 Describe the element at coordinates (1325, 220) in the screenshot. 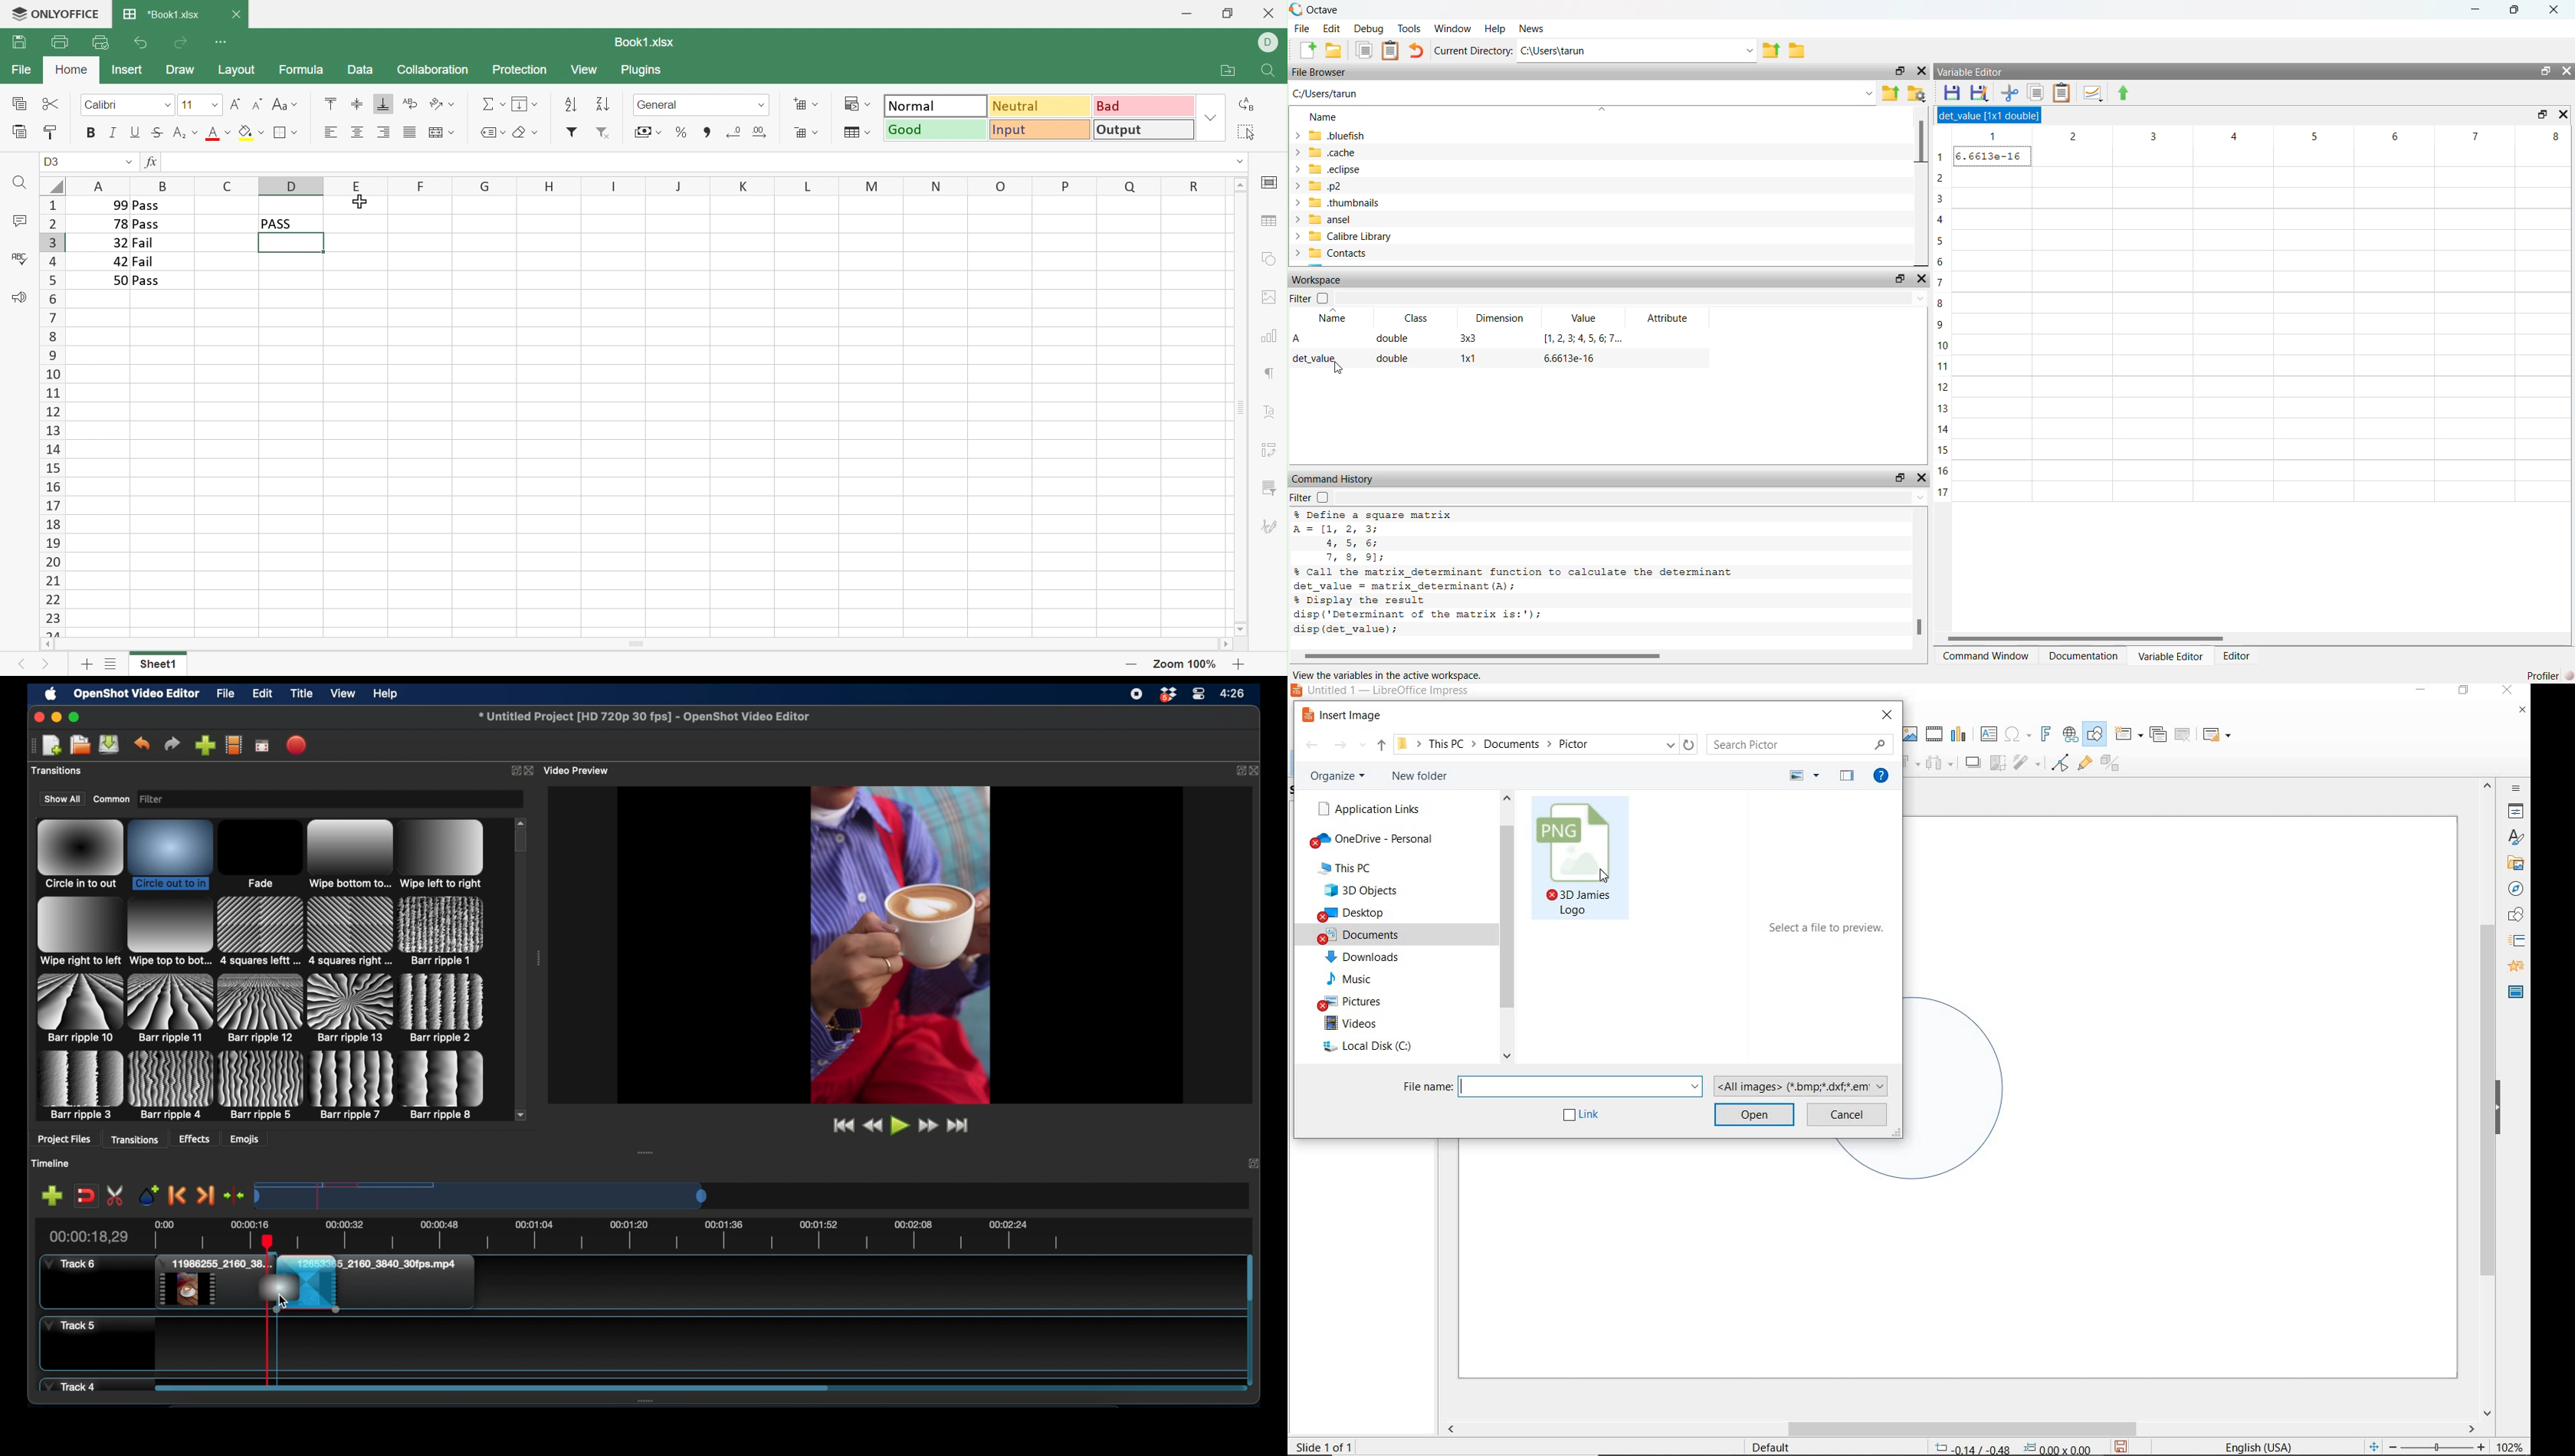

I see `ansel` at that location.